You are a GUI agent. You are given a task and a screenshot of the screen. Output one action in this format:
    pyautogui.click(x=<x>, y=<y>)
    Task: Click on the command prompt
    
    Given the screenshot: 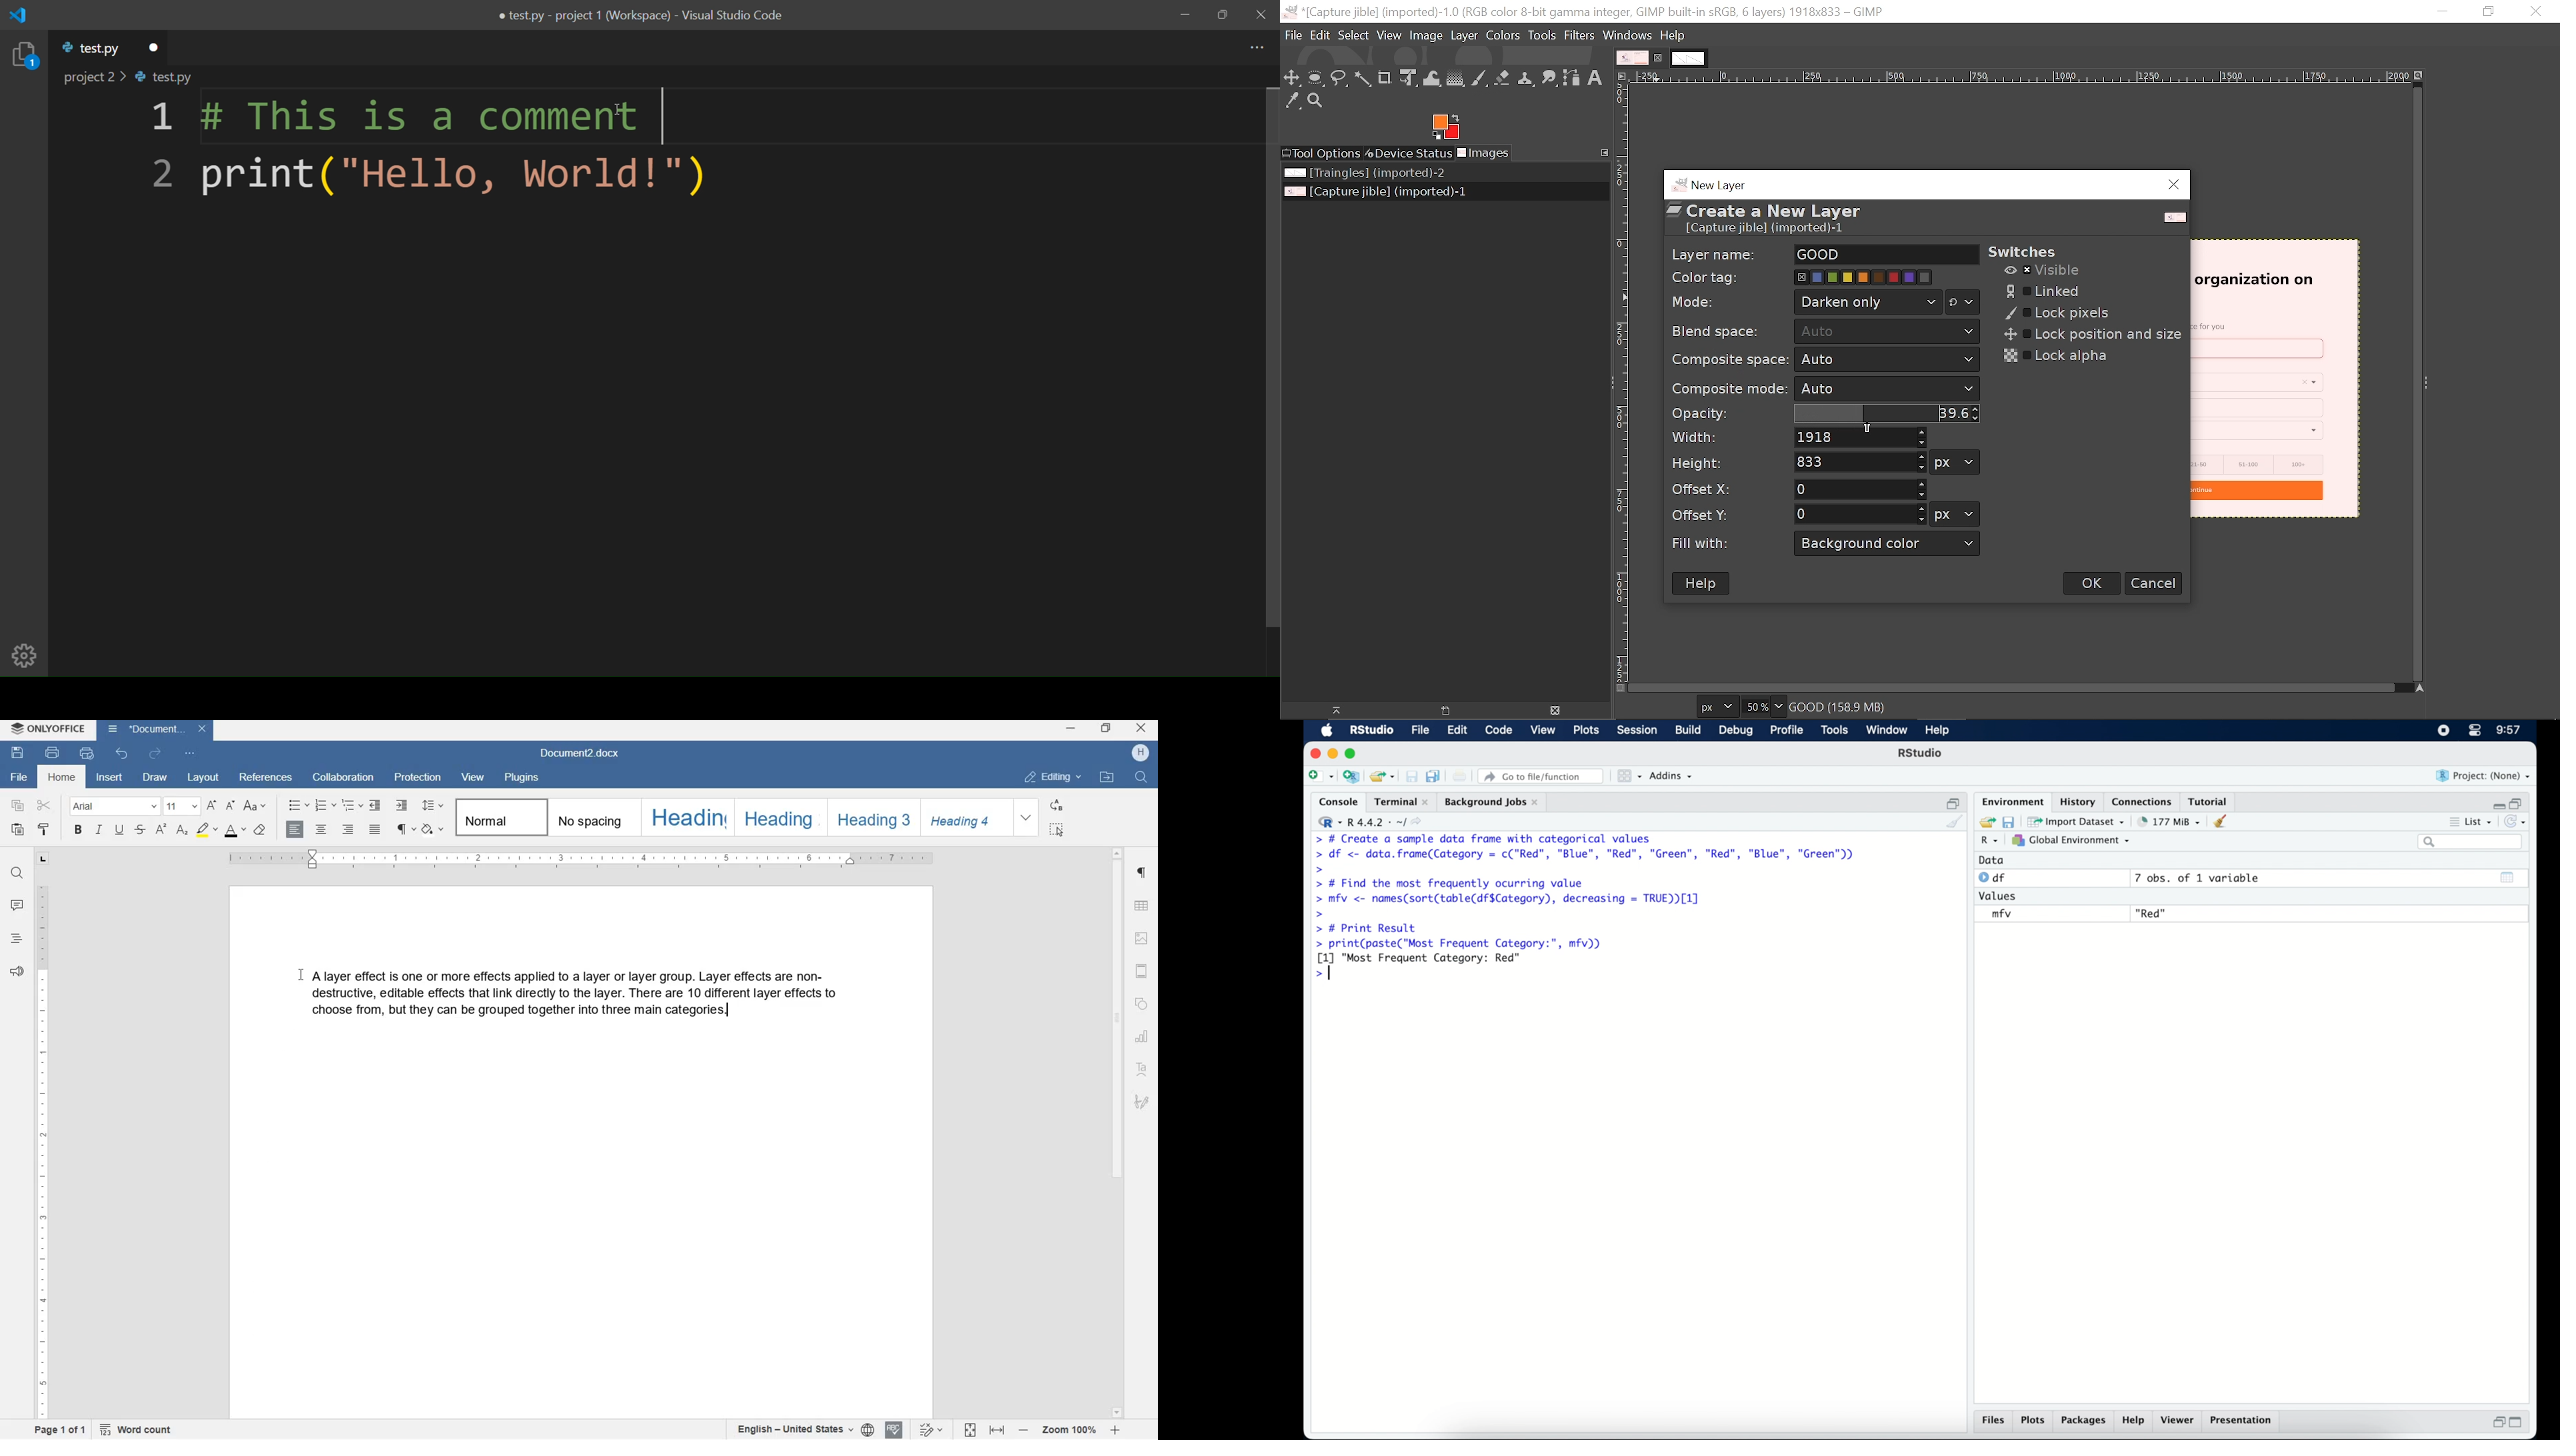 What is the action you would take?
    pyautogui.click(x=1319, y=913)
    